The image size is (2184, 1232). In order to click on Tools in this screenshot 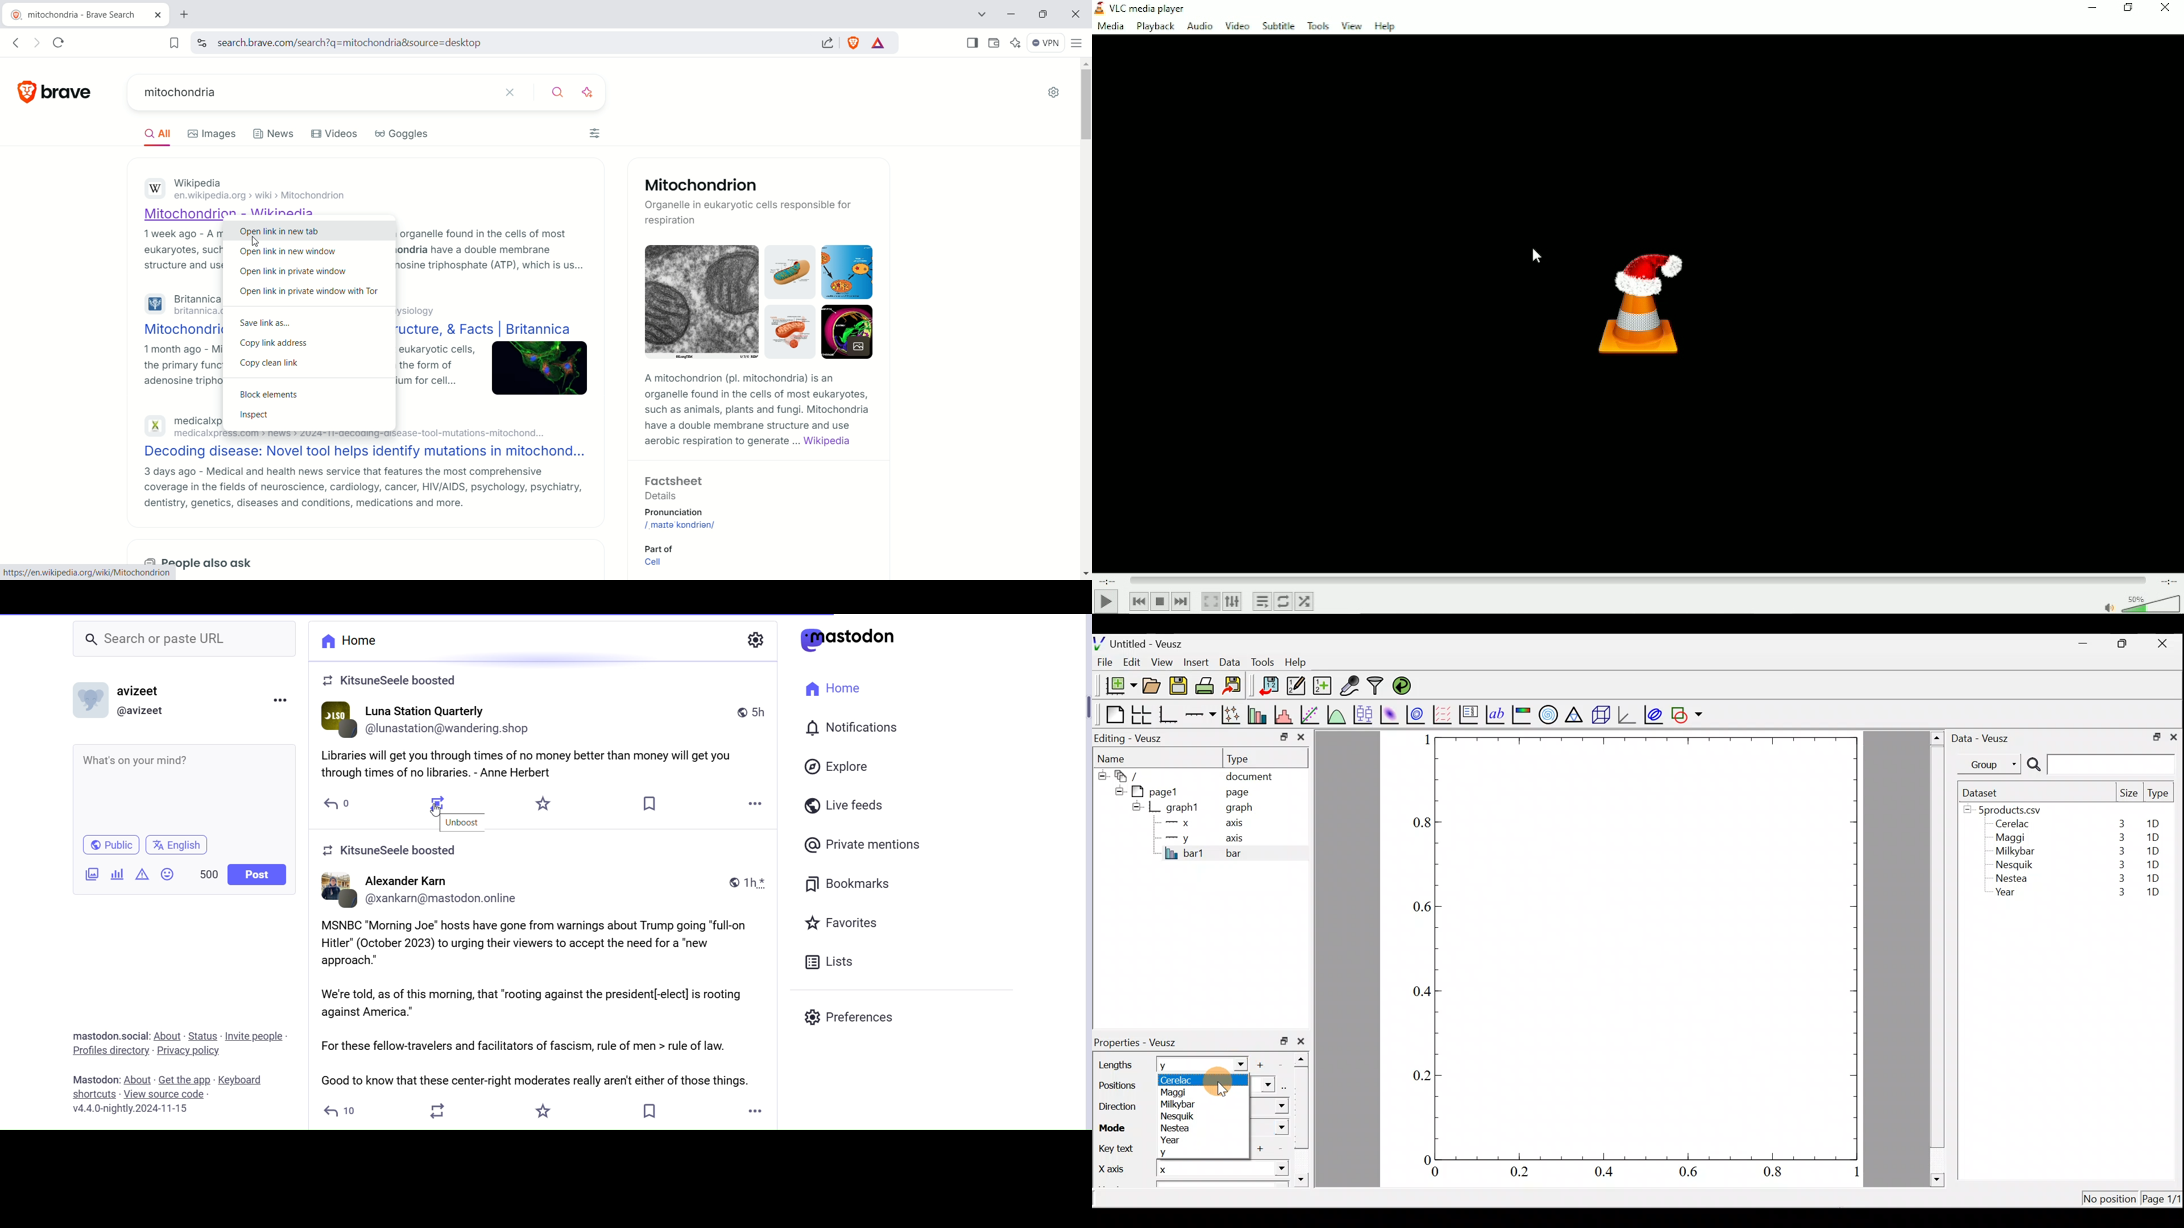, I will do `click(1318, 23)`.